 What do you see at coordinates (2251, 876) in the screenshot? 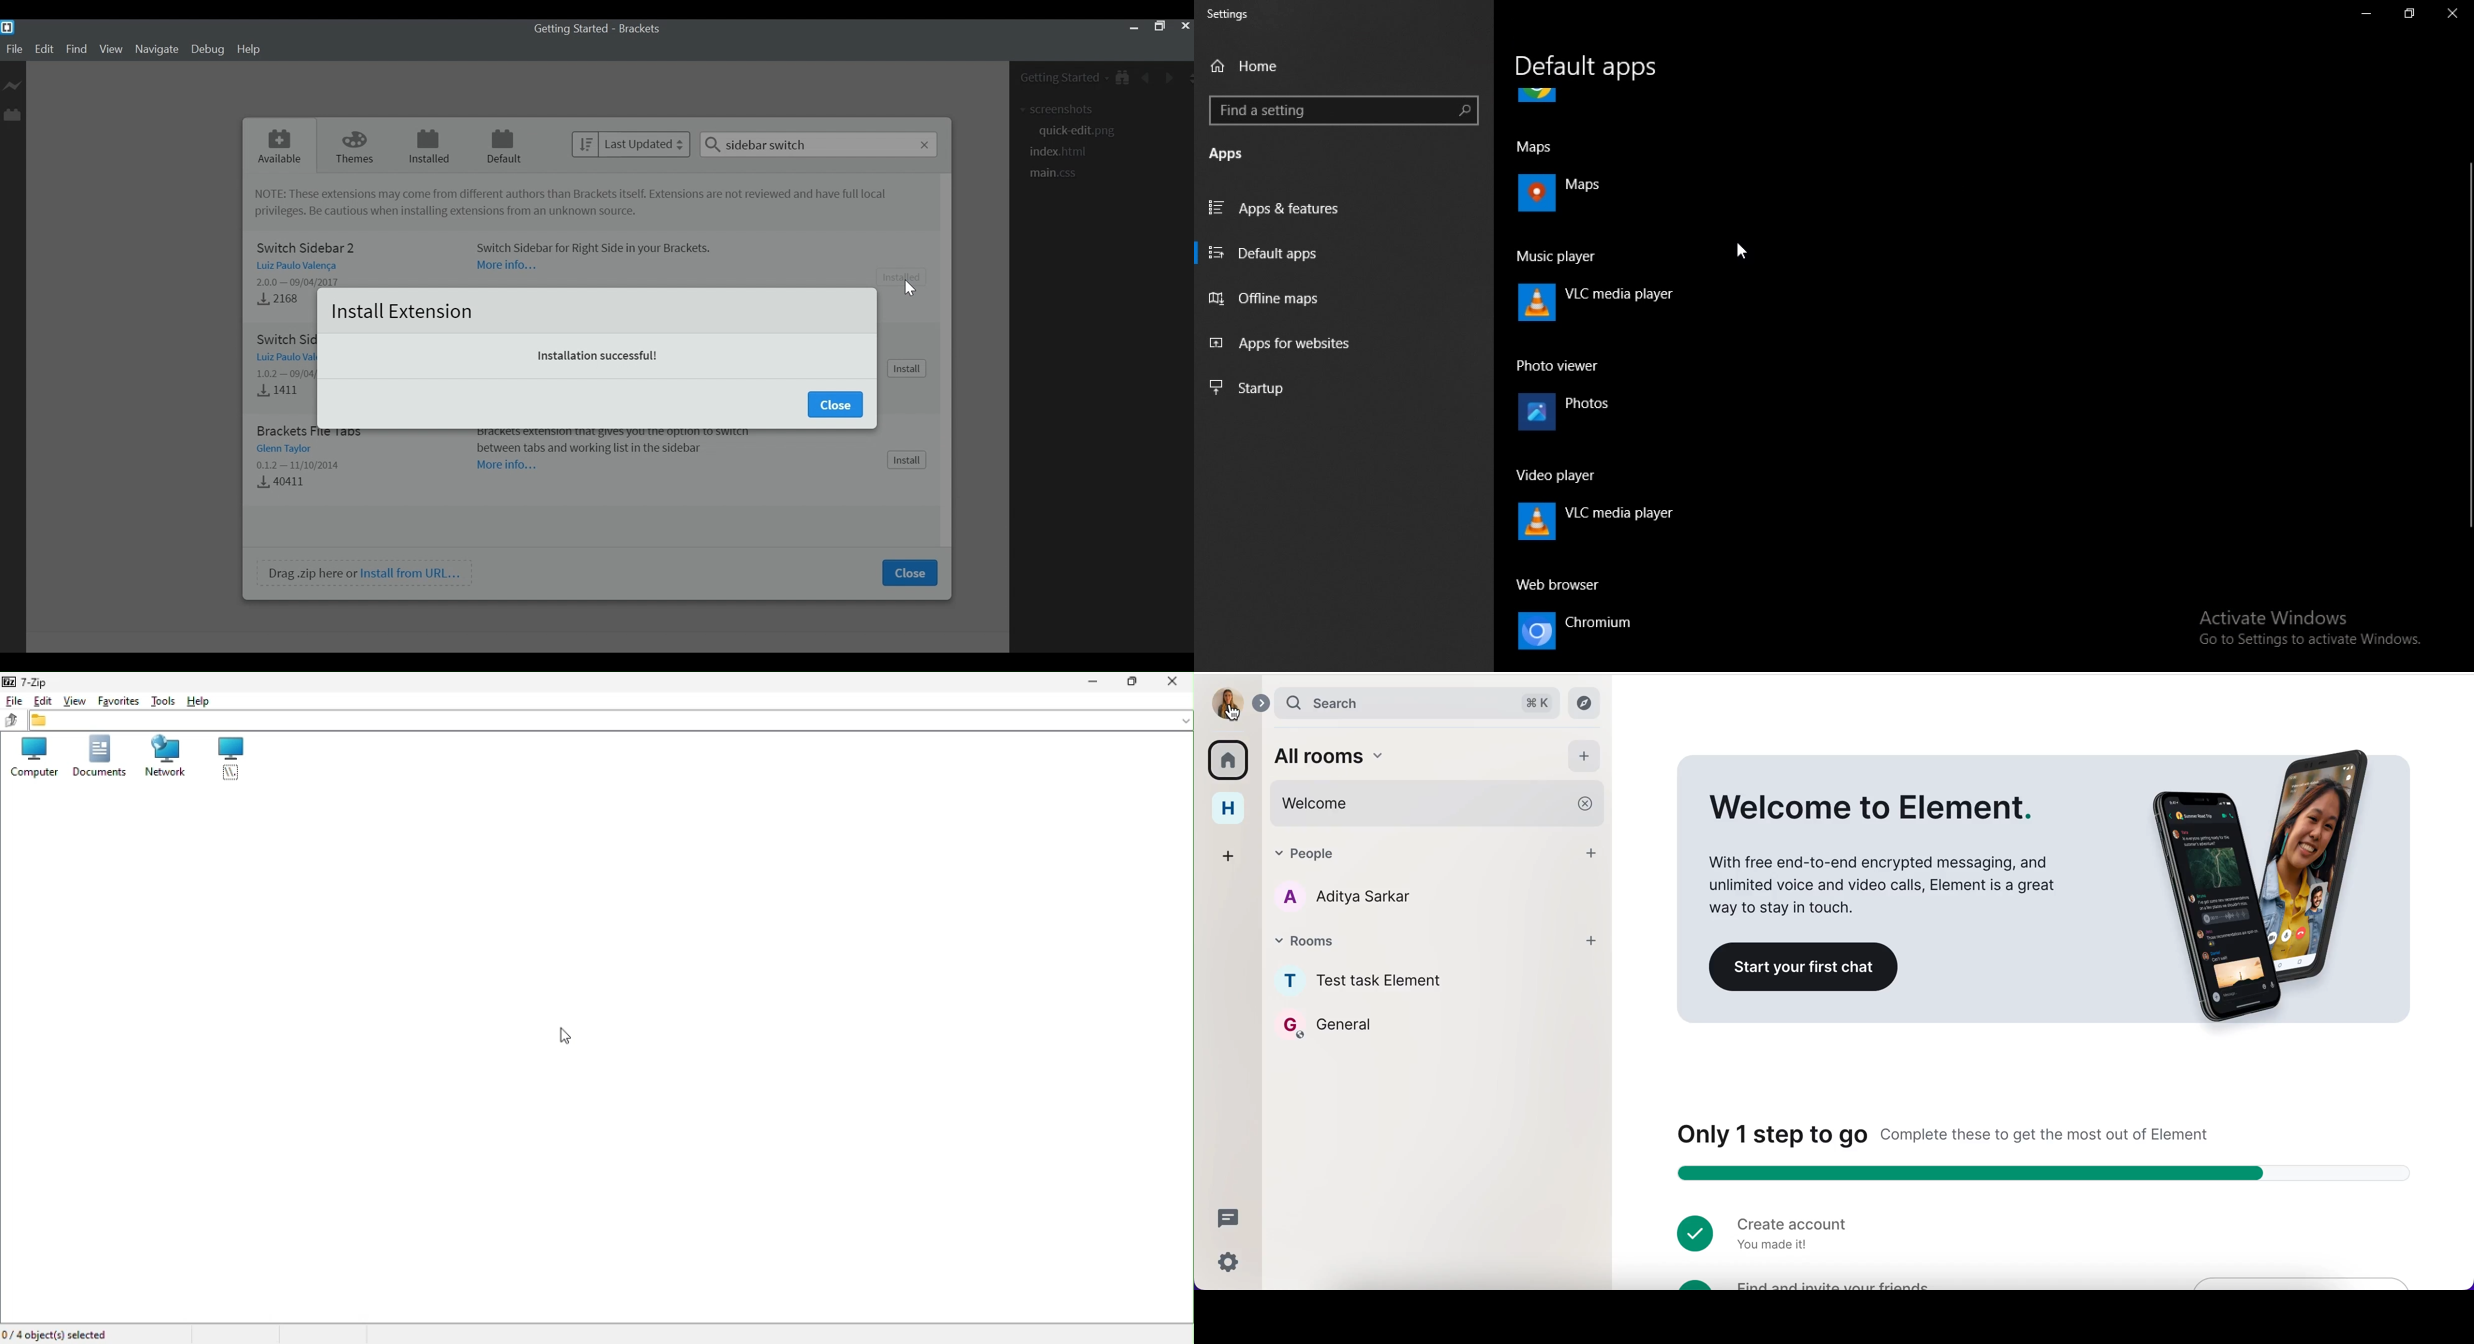
I see `image` at bounding box center [2251, 876].